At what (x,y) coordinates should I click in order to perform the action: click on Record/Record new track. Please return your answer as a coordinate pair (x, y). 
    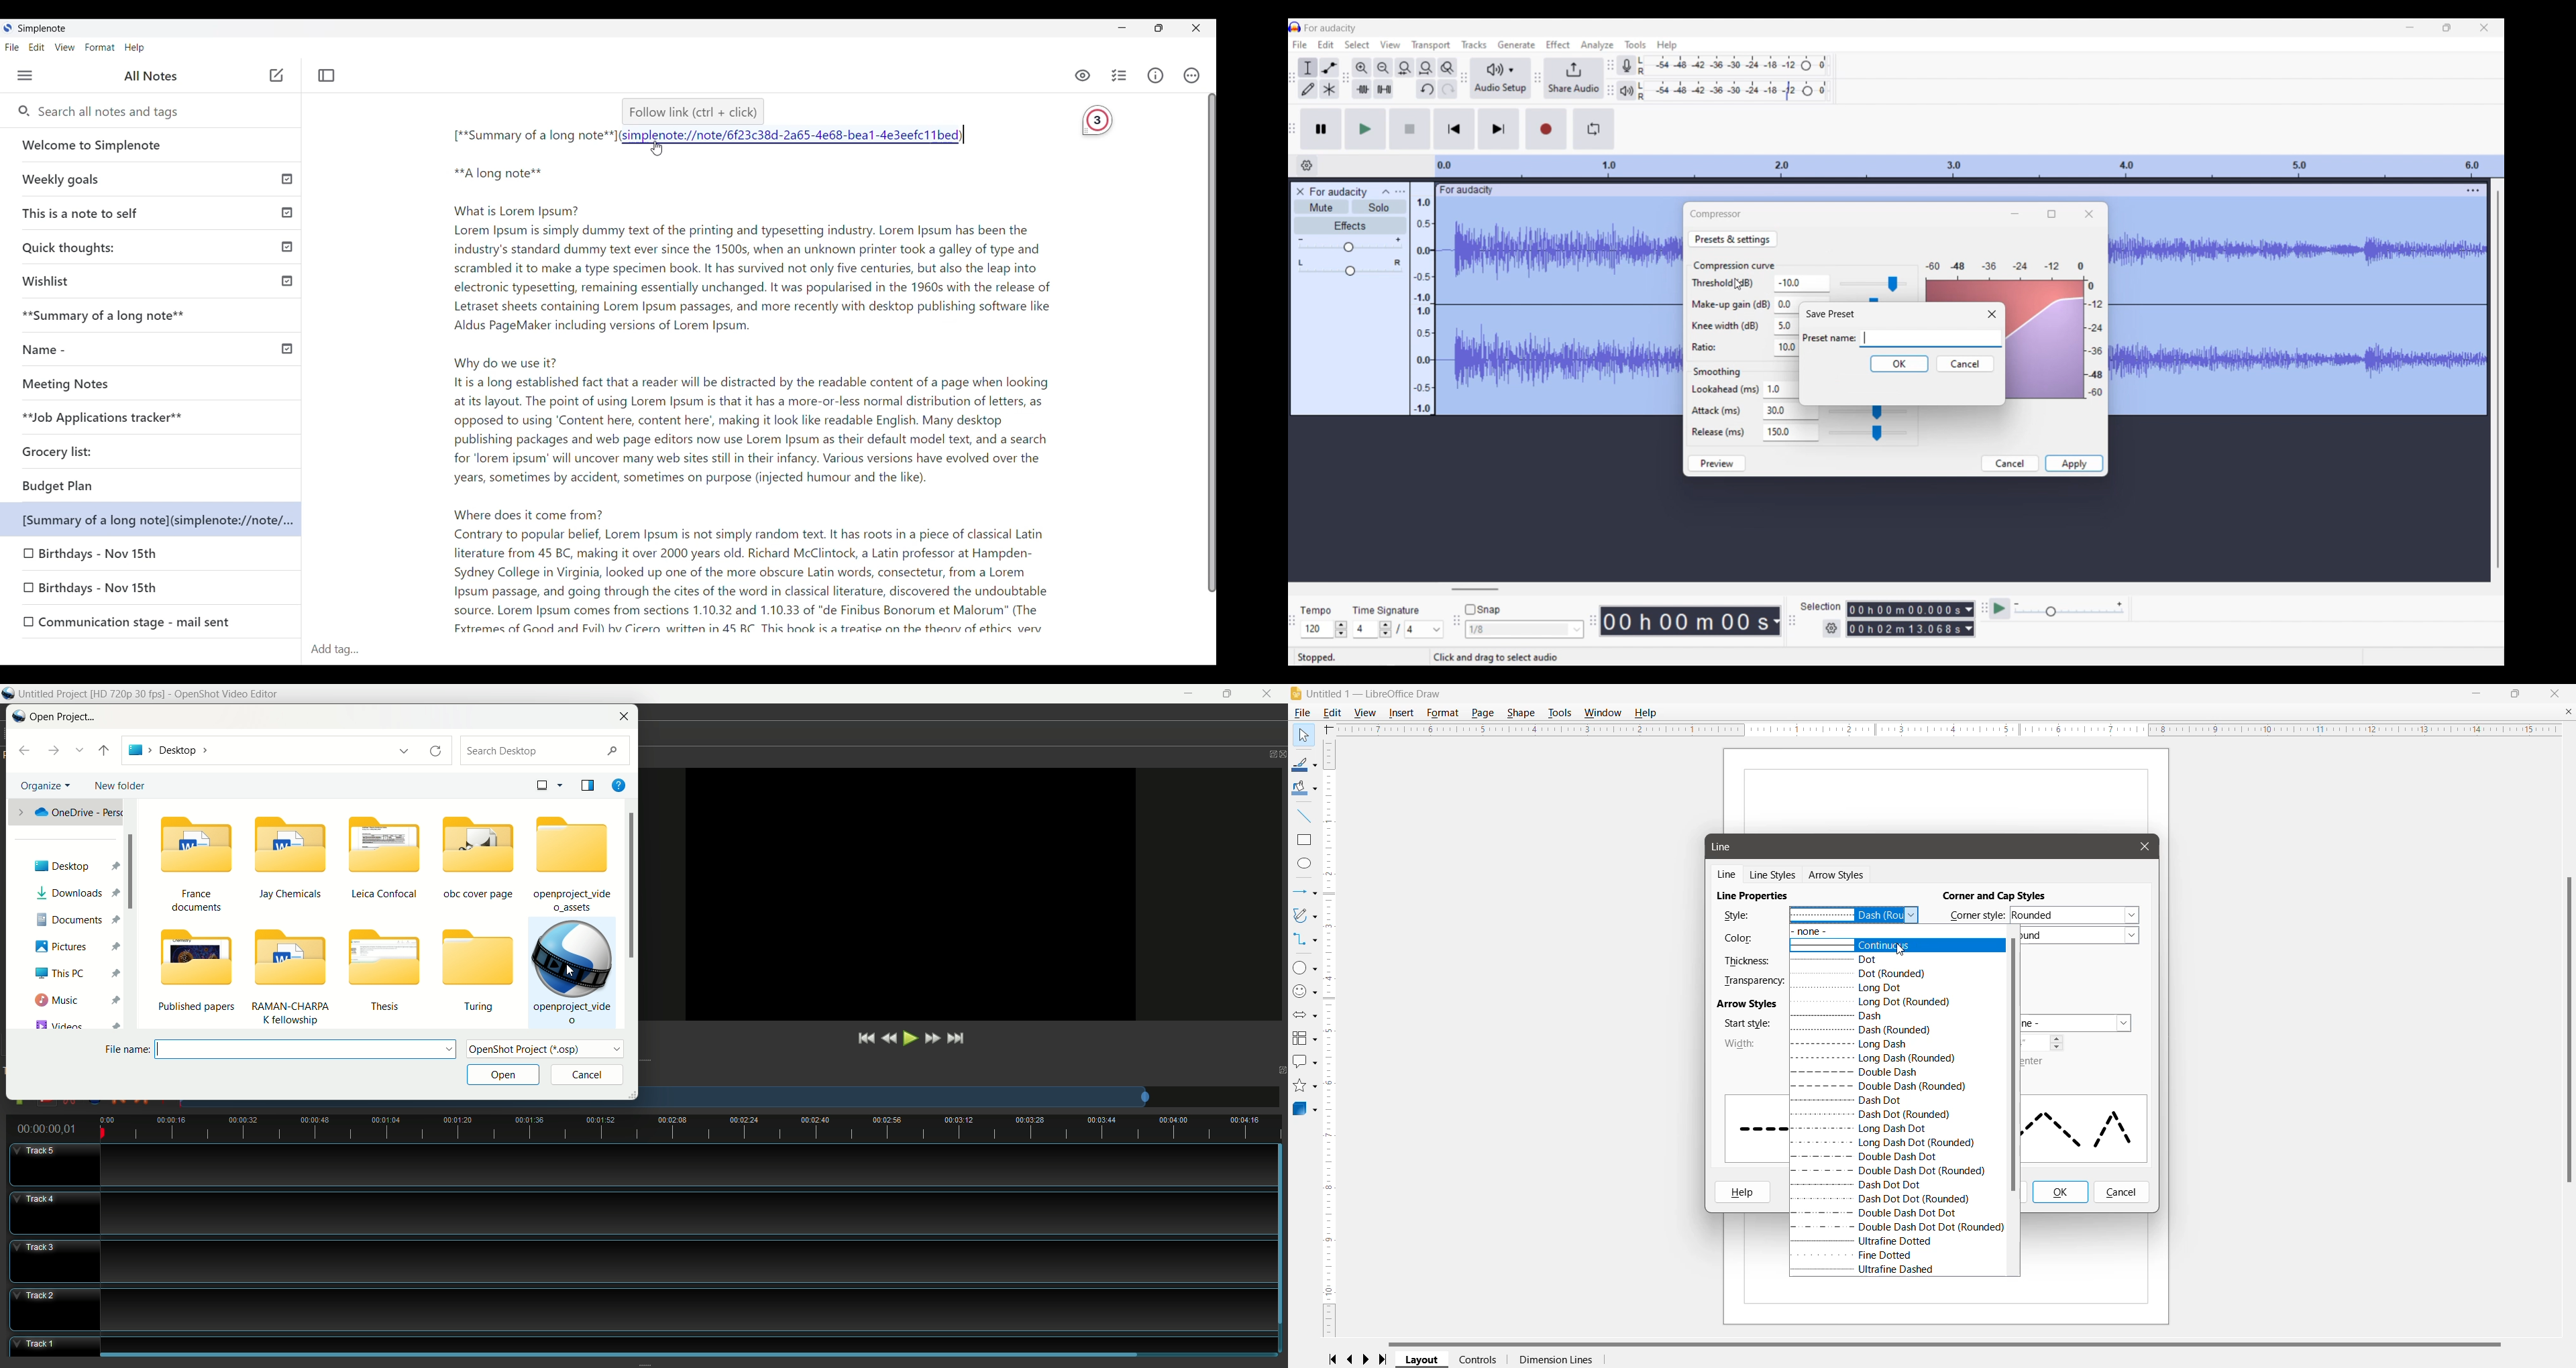
    Looking at the image, I should click on (1546, 129).